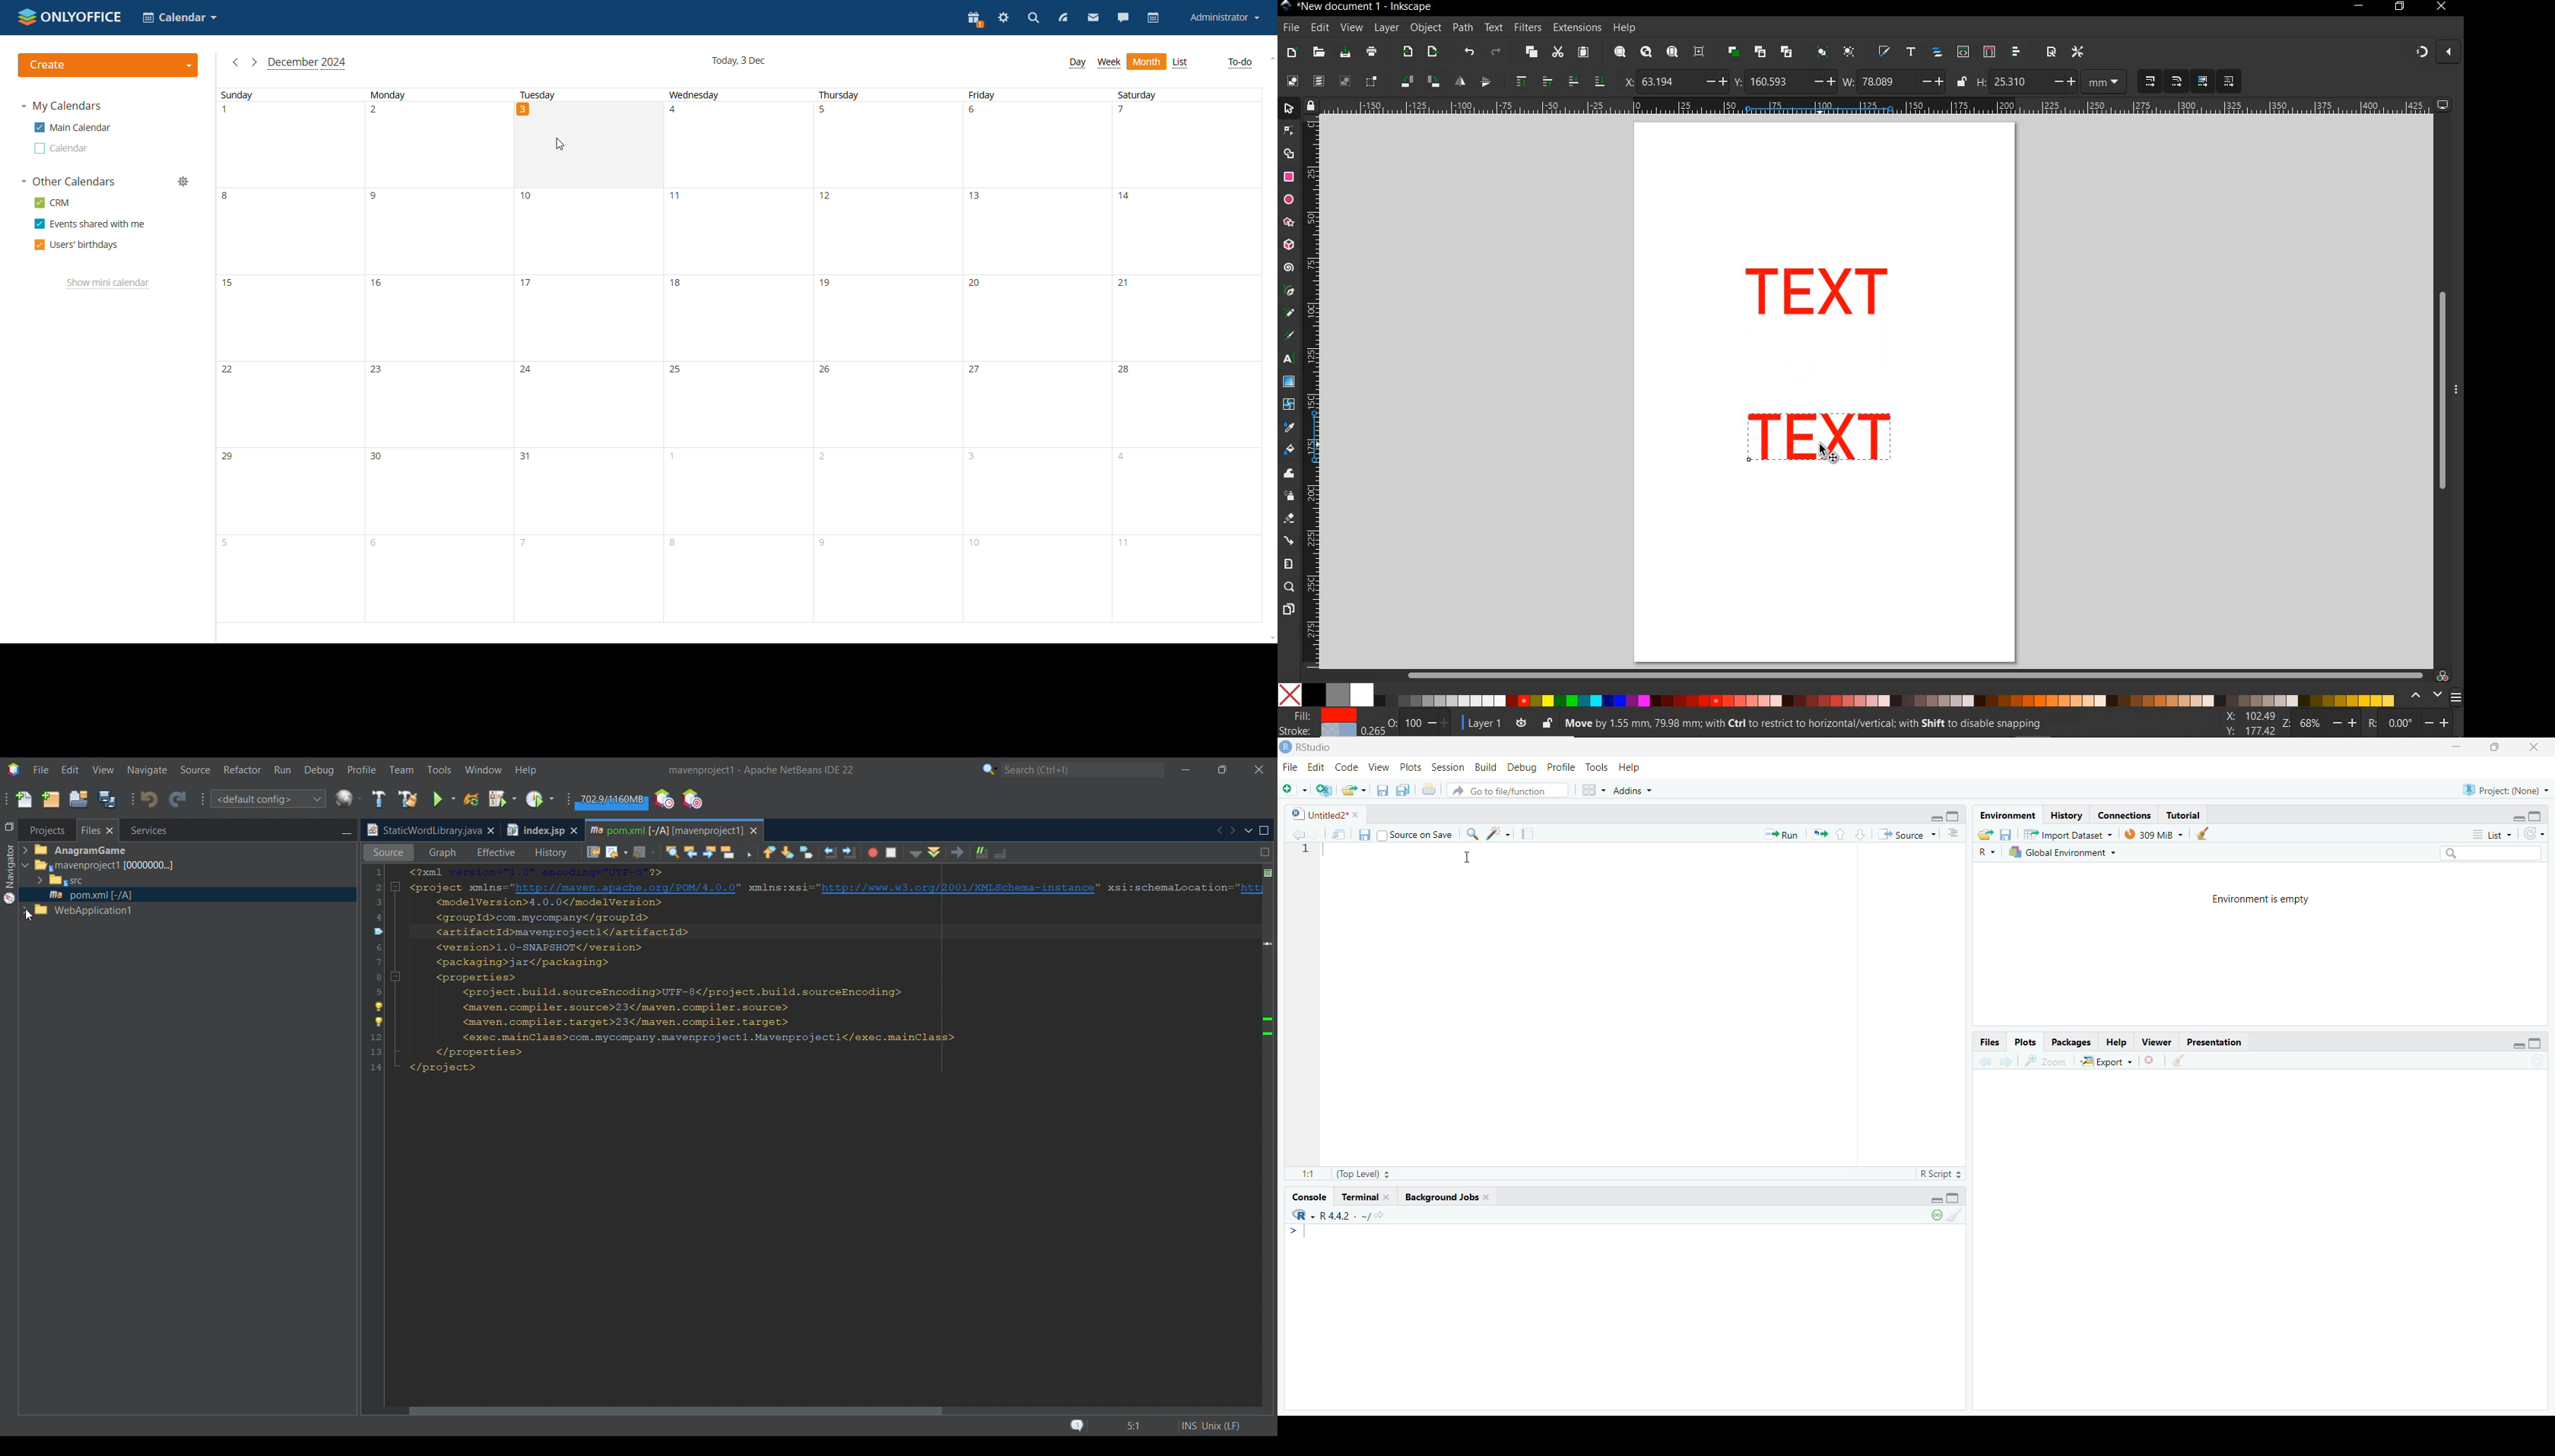 This screenshot has height=1456, width=2576. Describe the element at coordinates (1290, 427) in the screenshot. I see `dropper` at that location.